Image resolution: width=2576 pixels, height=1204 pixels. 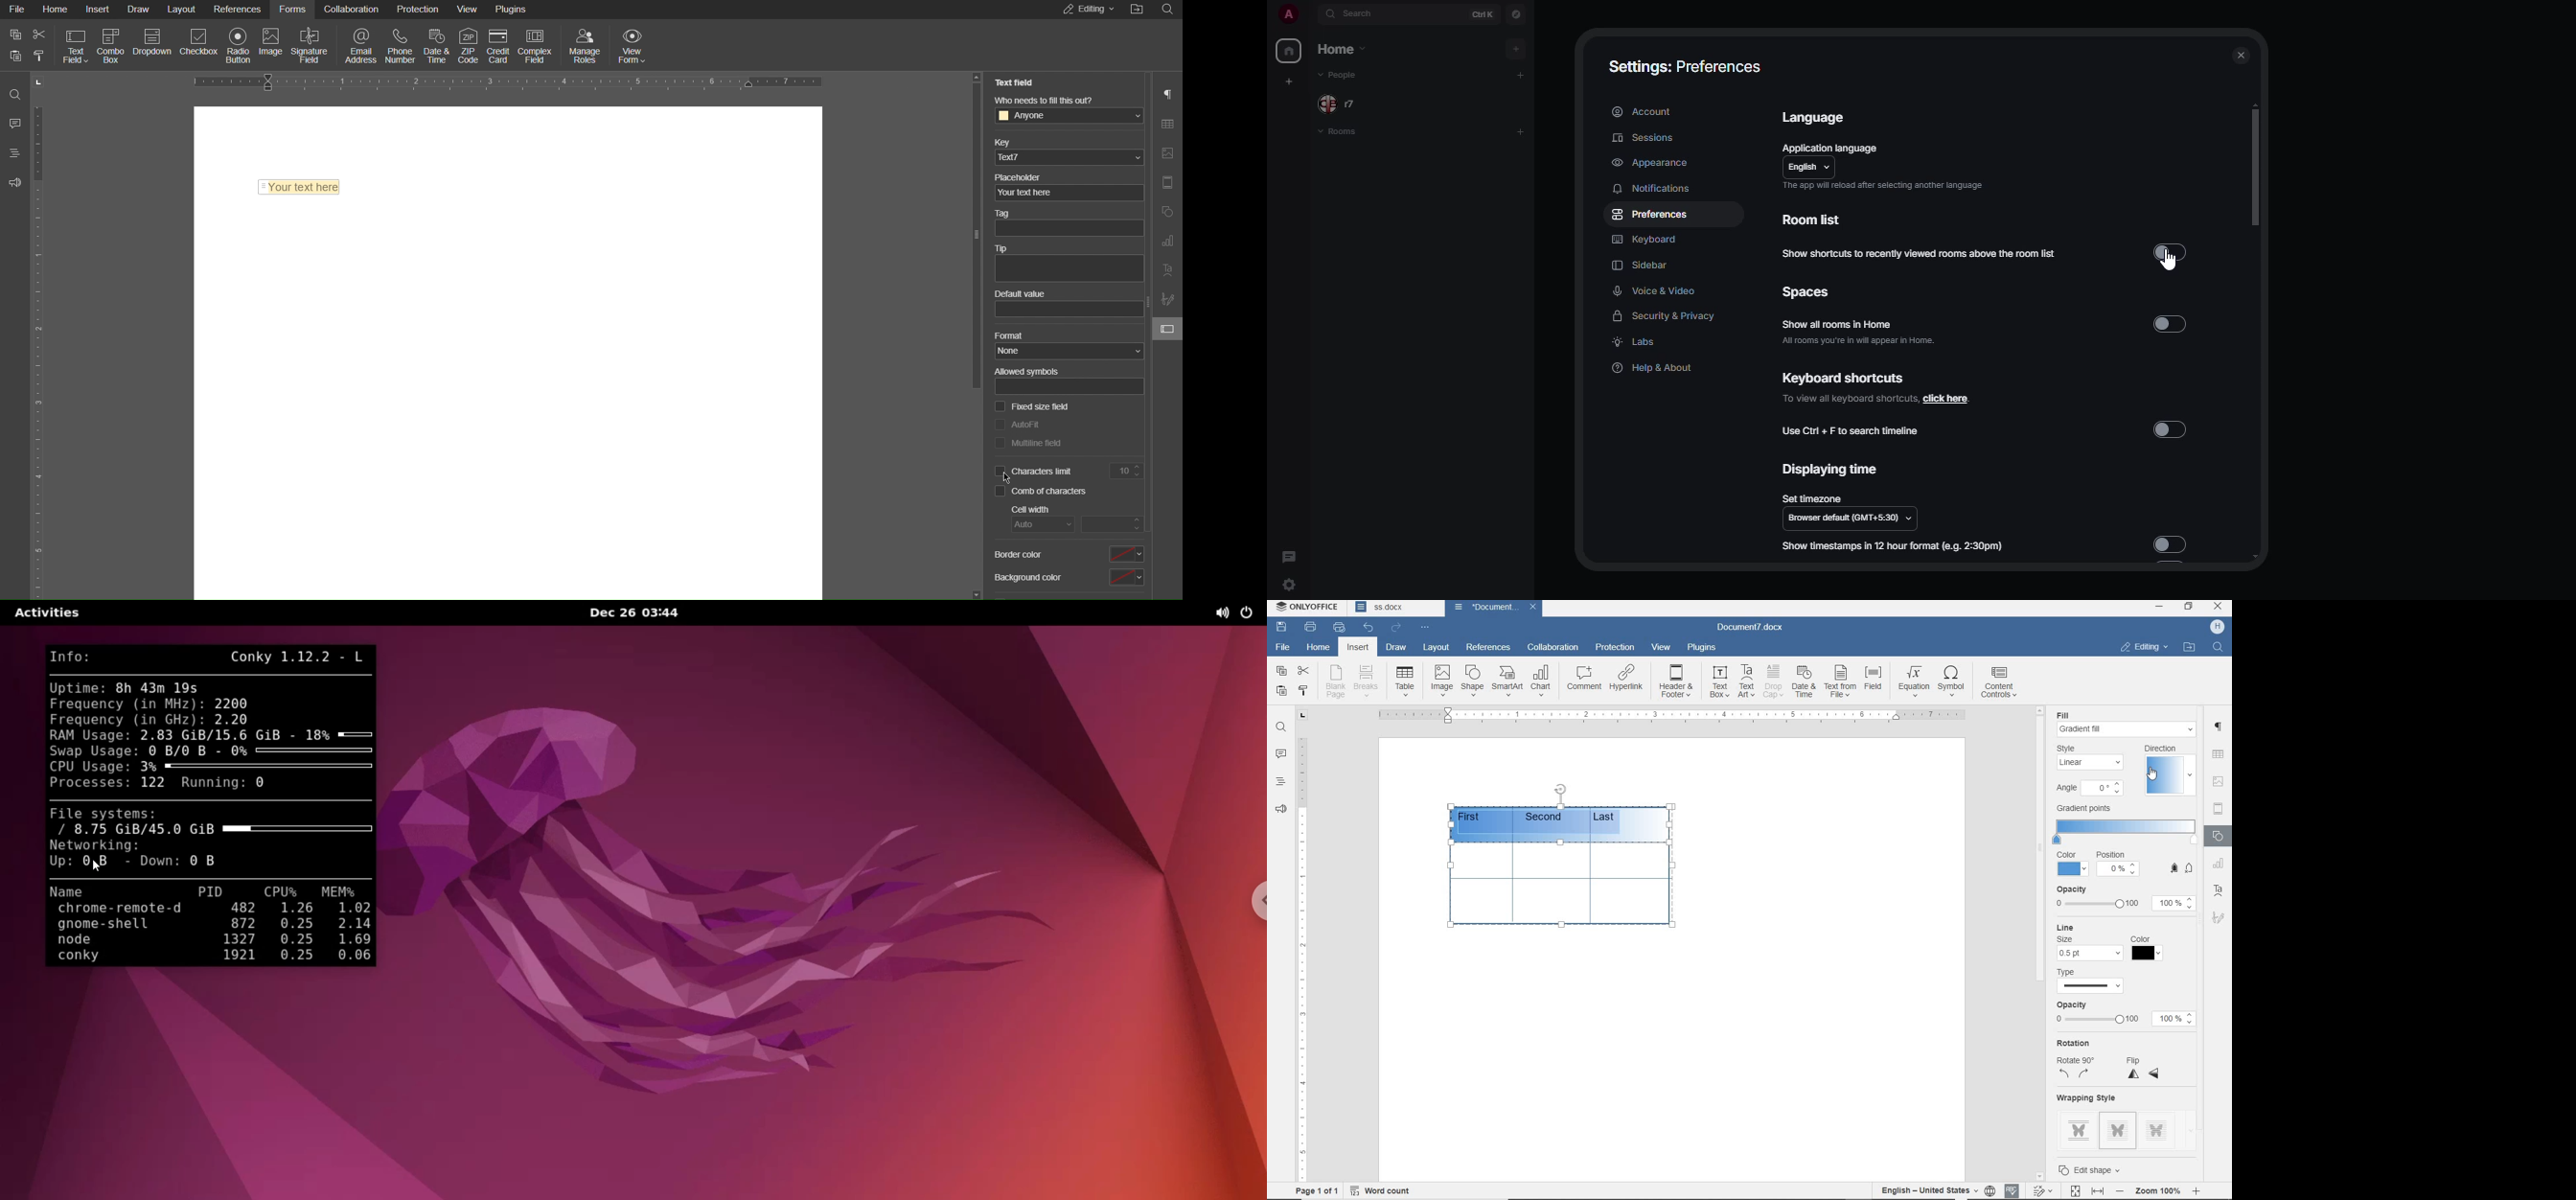 What do you see at coordinates (1281, 672) in the screenshot?
I see `copy` at bounding box center [1281, 672].